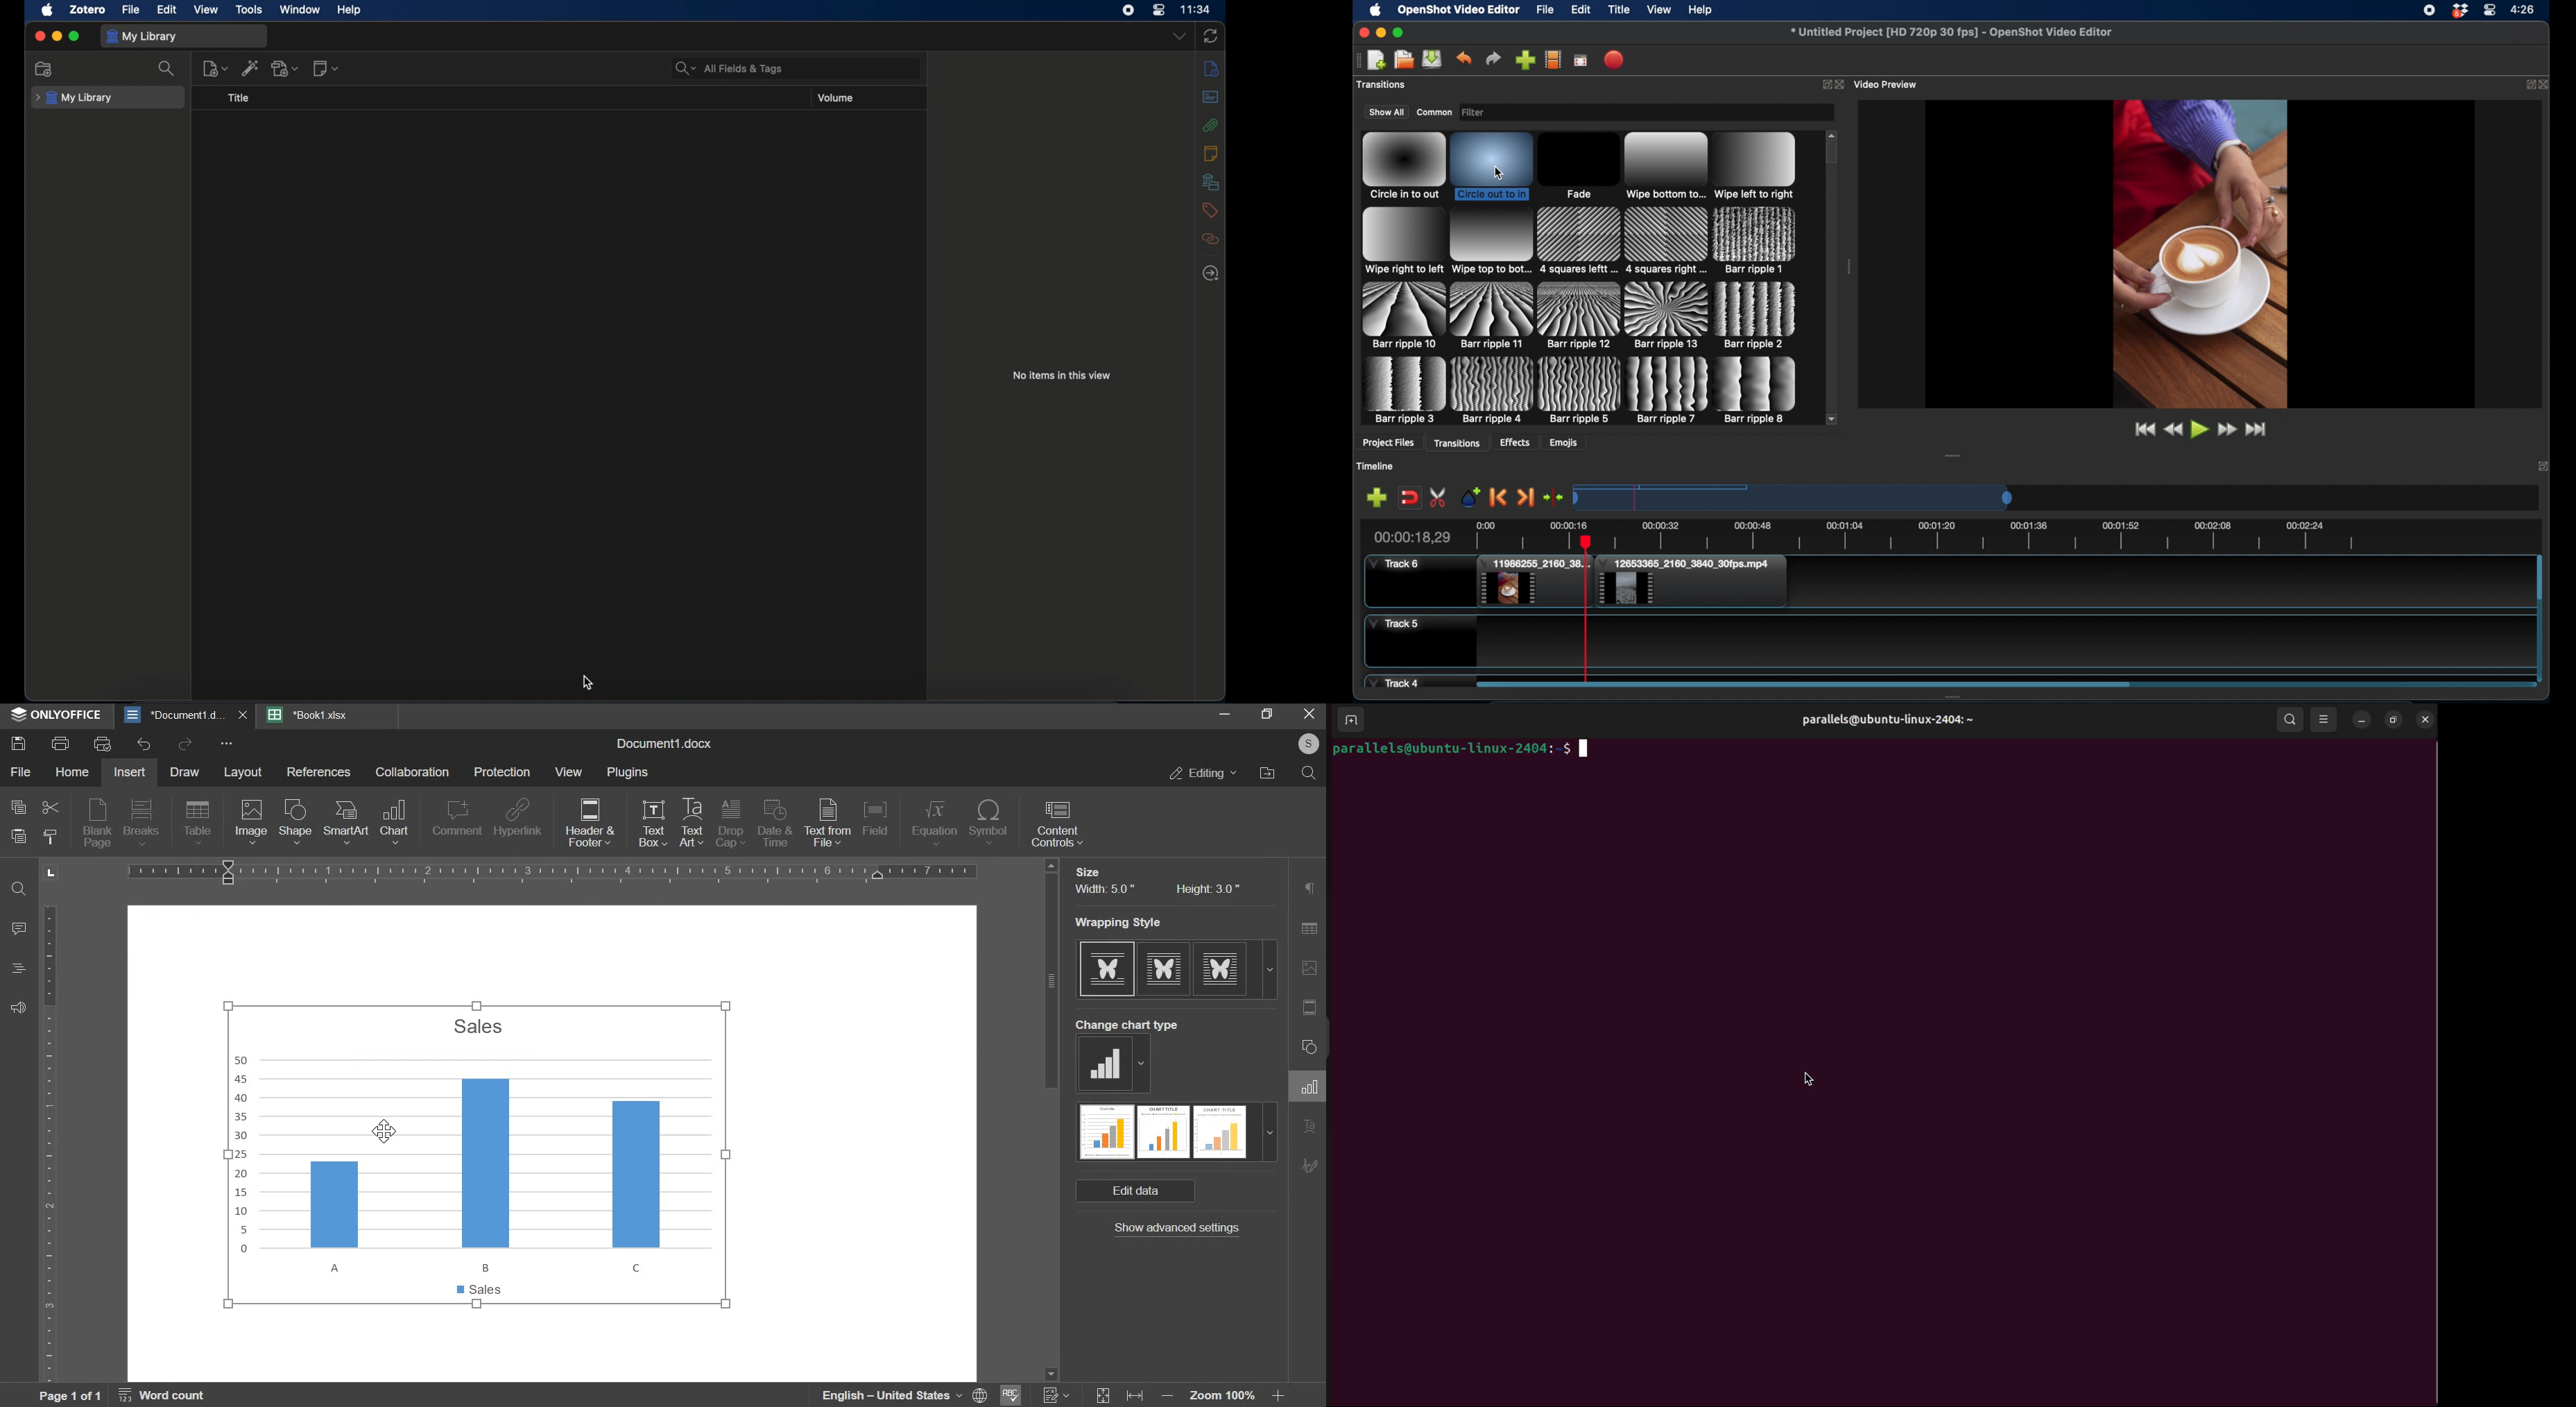 Image resolution: width=2576 pixels, height=1428 pixels. What do you see at coordinates (1309, 1205) in the screenshot?
I see `Chart filter` at bounding box center [1309, 1205].